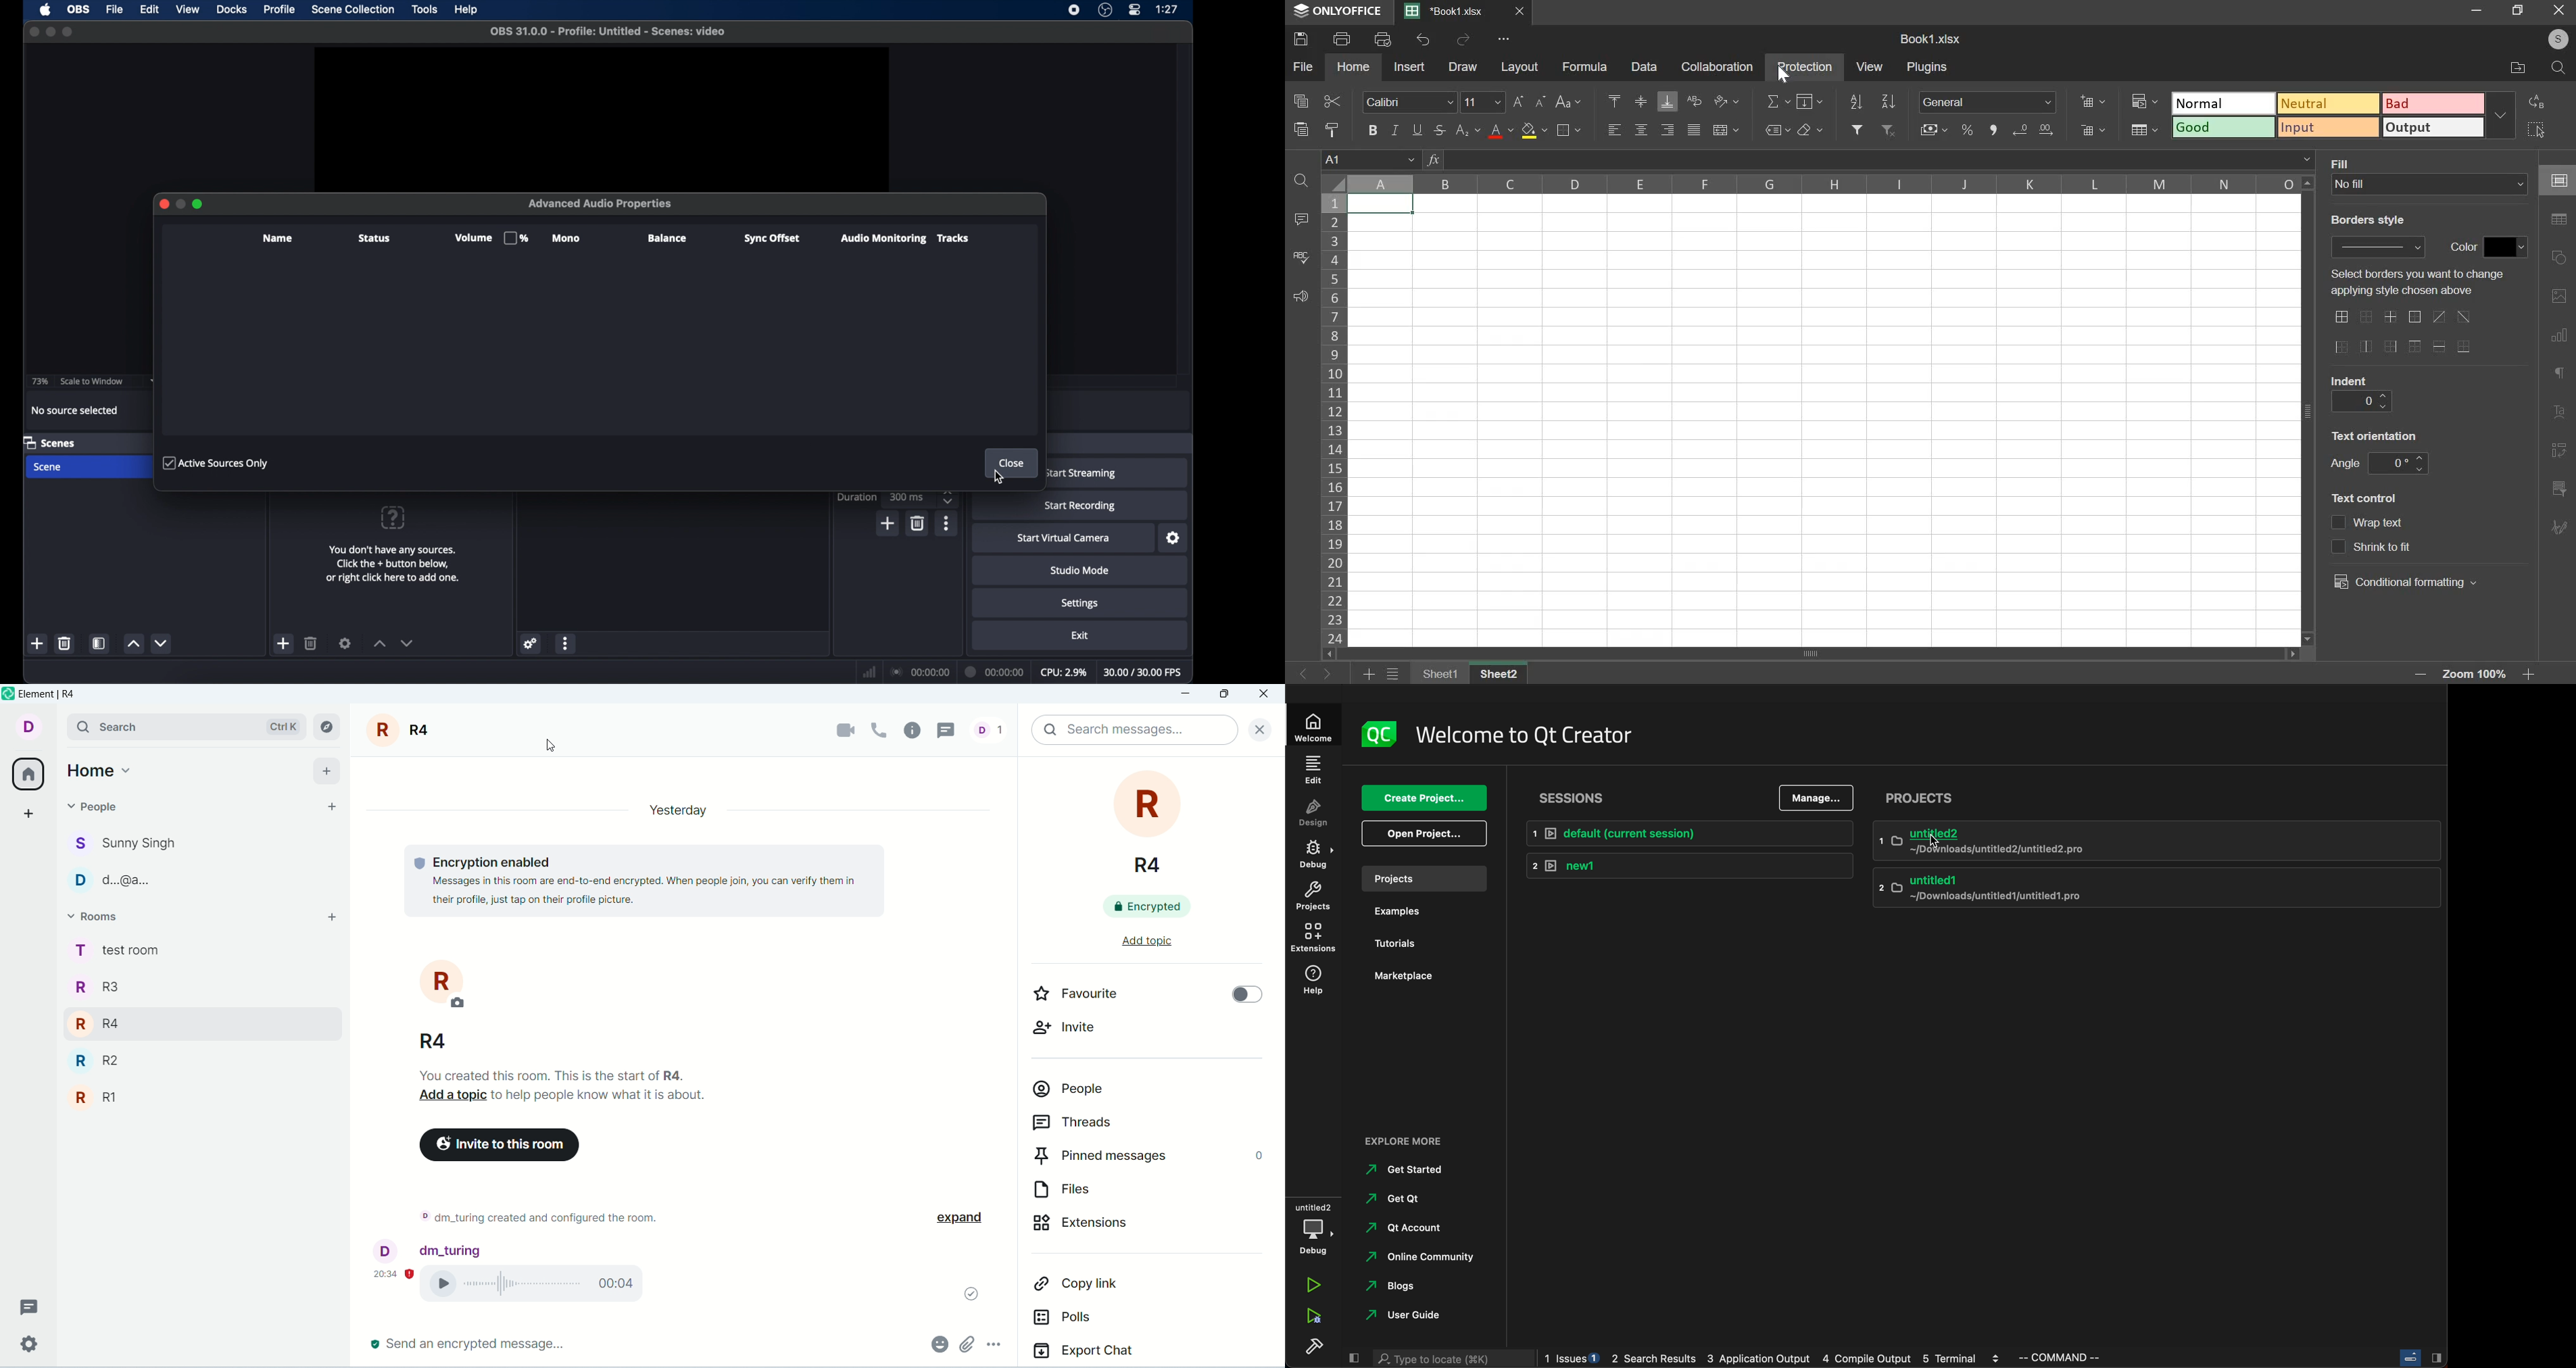  Describe the element at coordinates (27, 1345) in the screenshot. I see `settings` at that location.